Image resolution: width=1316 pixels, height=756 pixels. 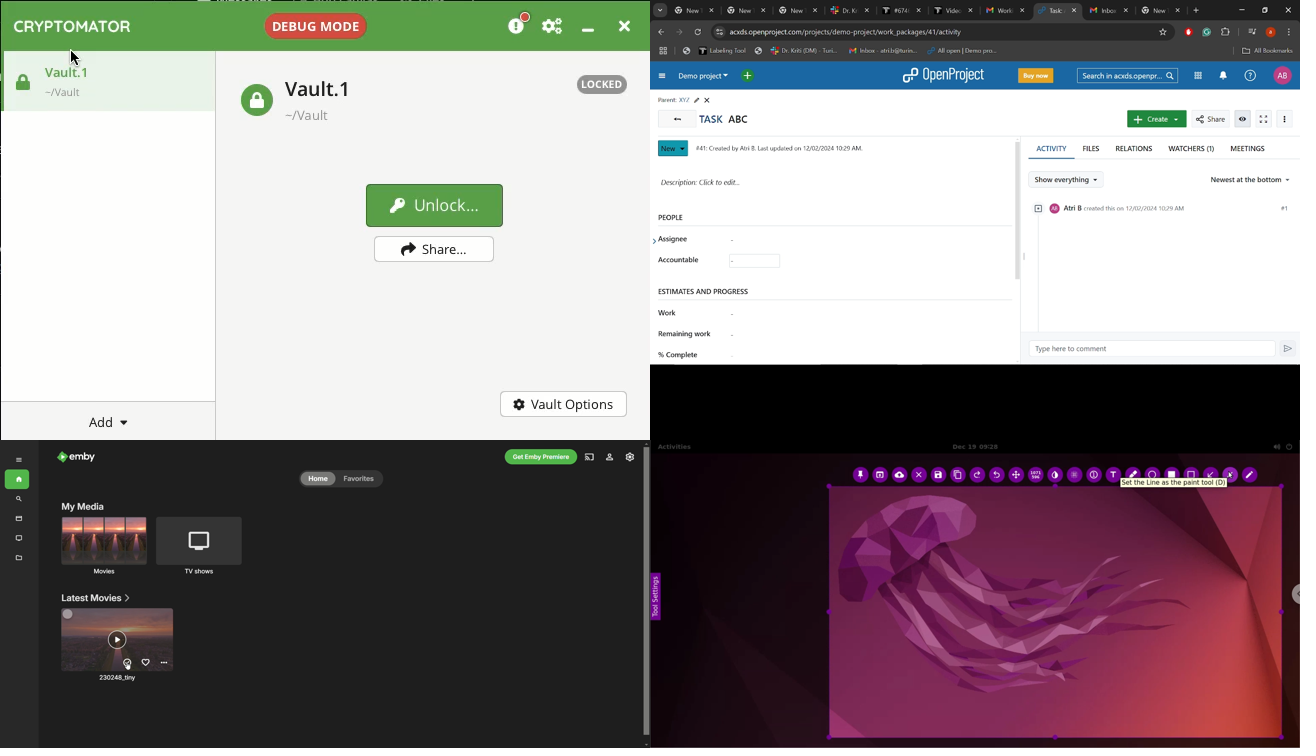 I want to click on Current project, so click(x=703, y=77).